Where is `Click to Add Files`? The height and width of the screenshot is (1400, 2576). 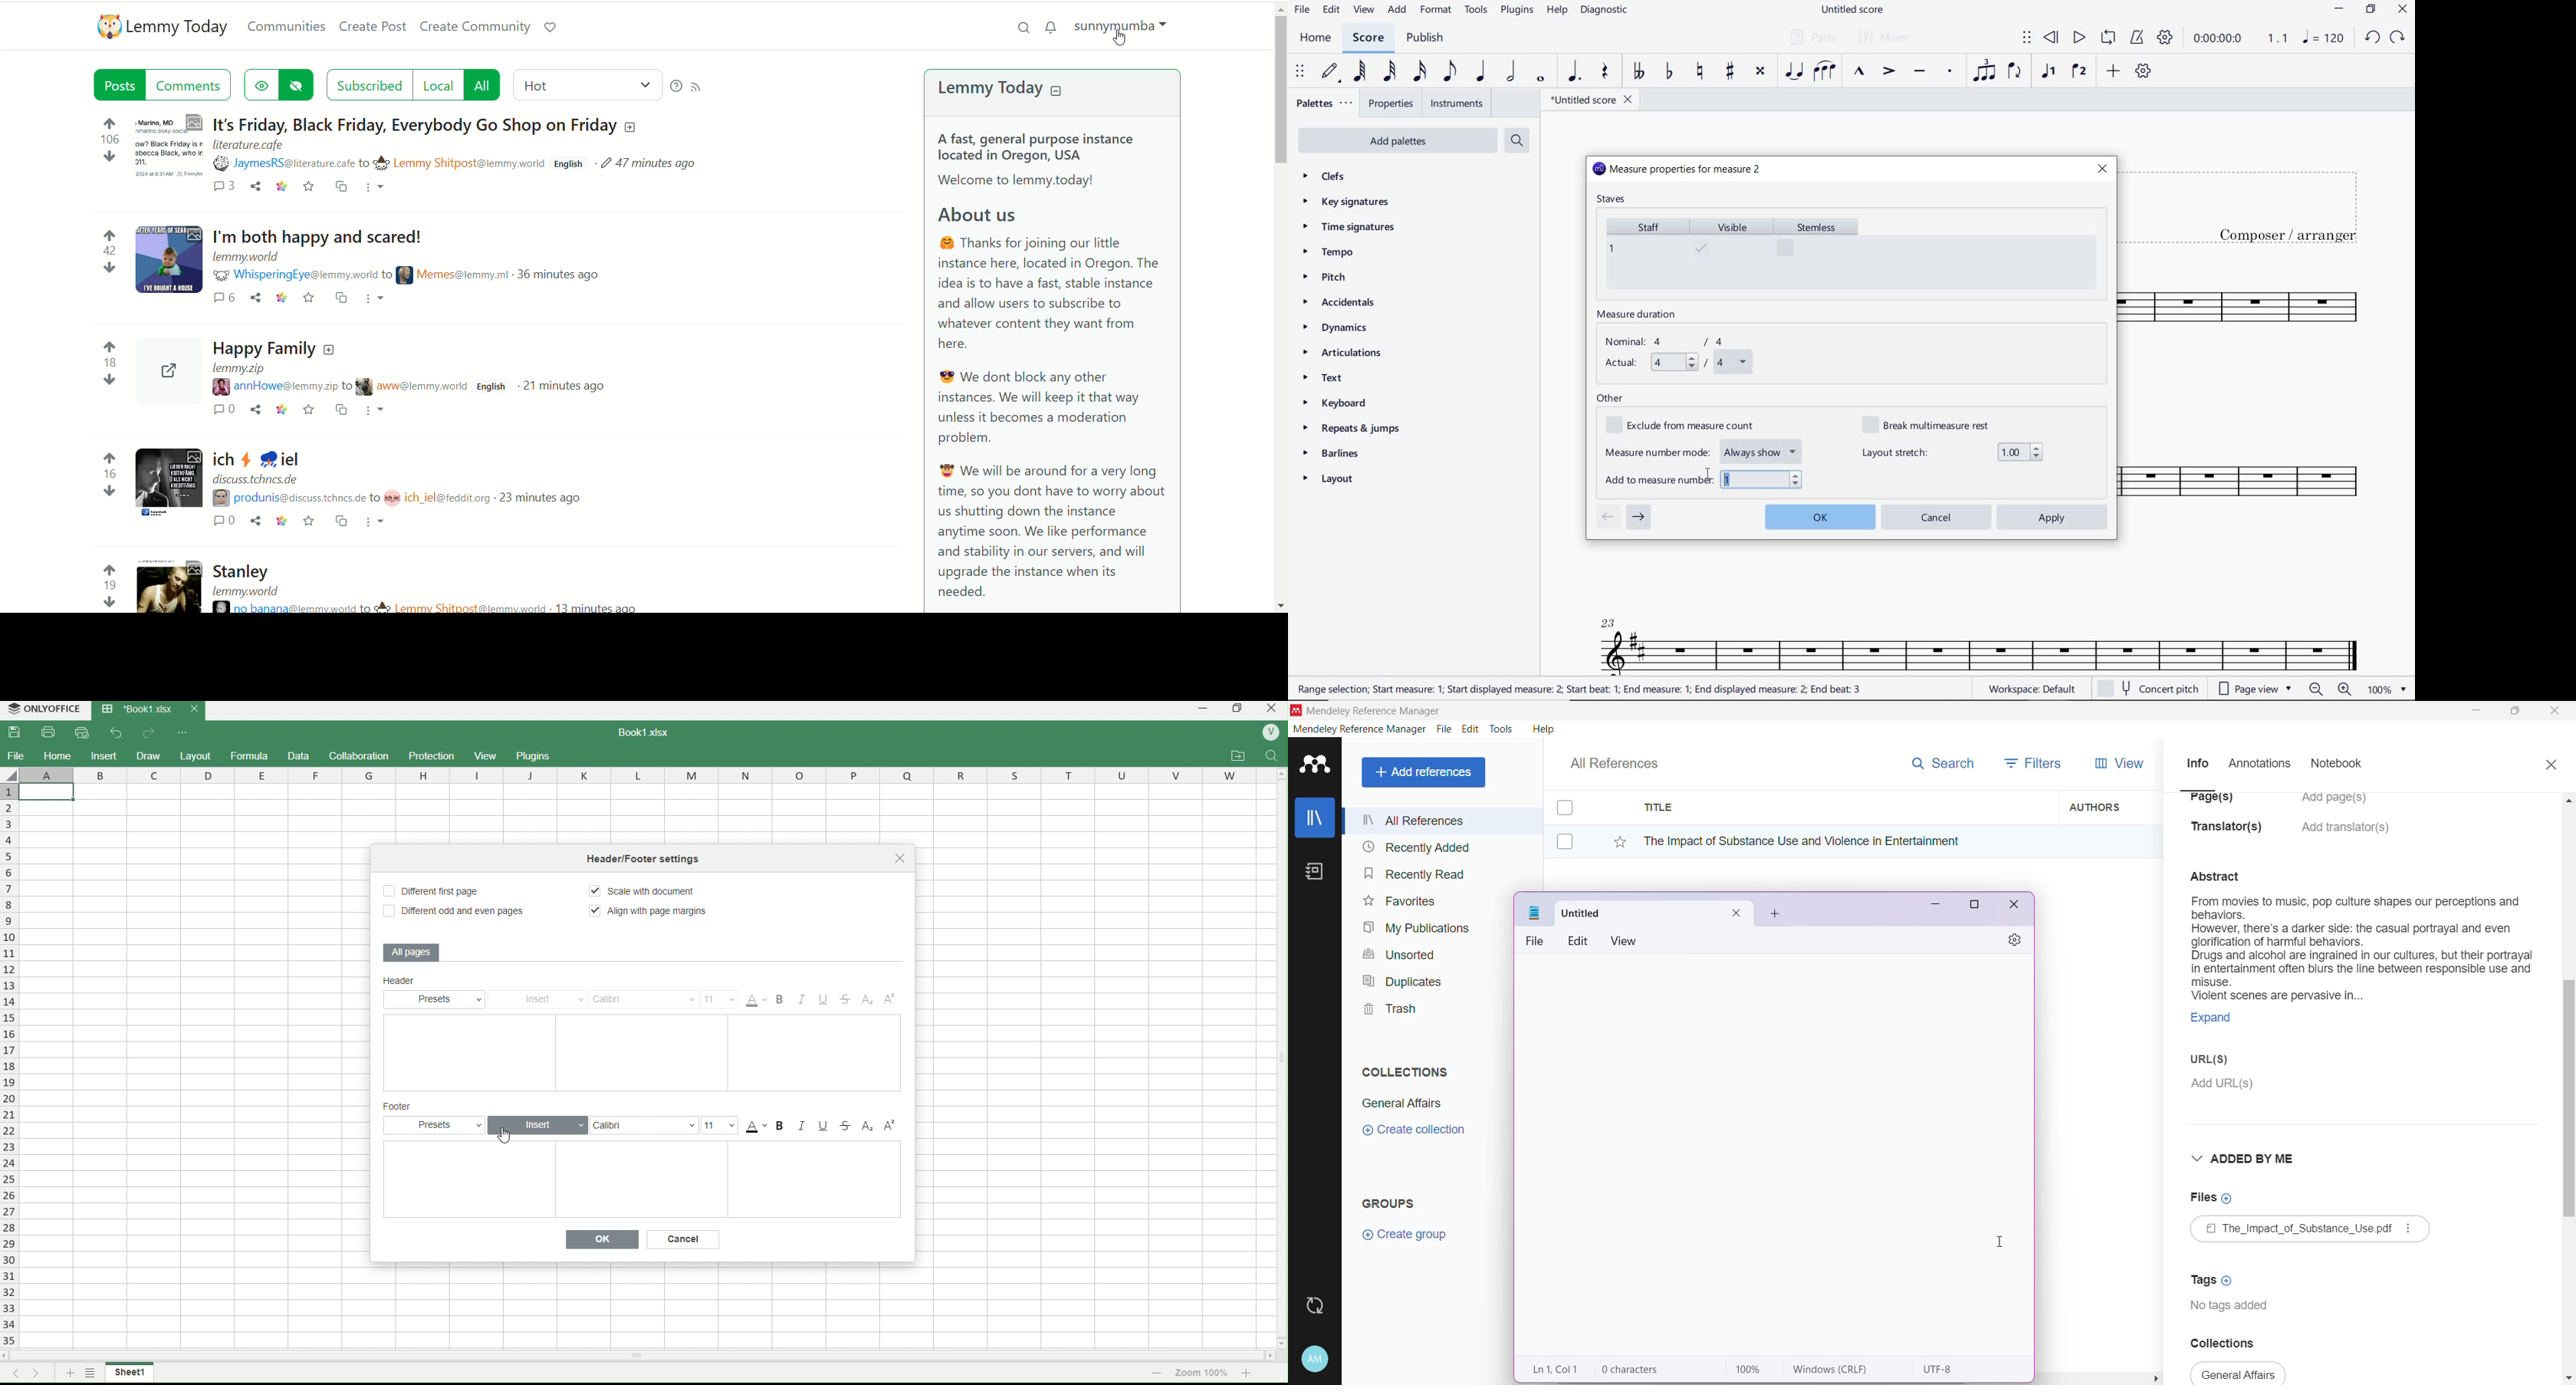
Click to Add Files is located at coordinates (2212, 1199).